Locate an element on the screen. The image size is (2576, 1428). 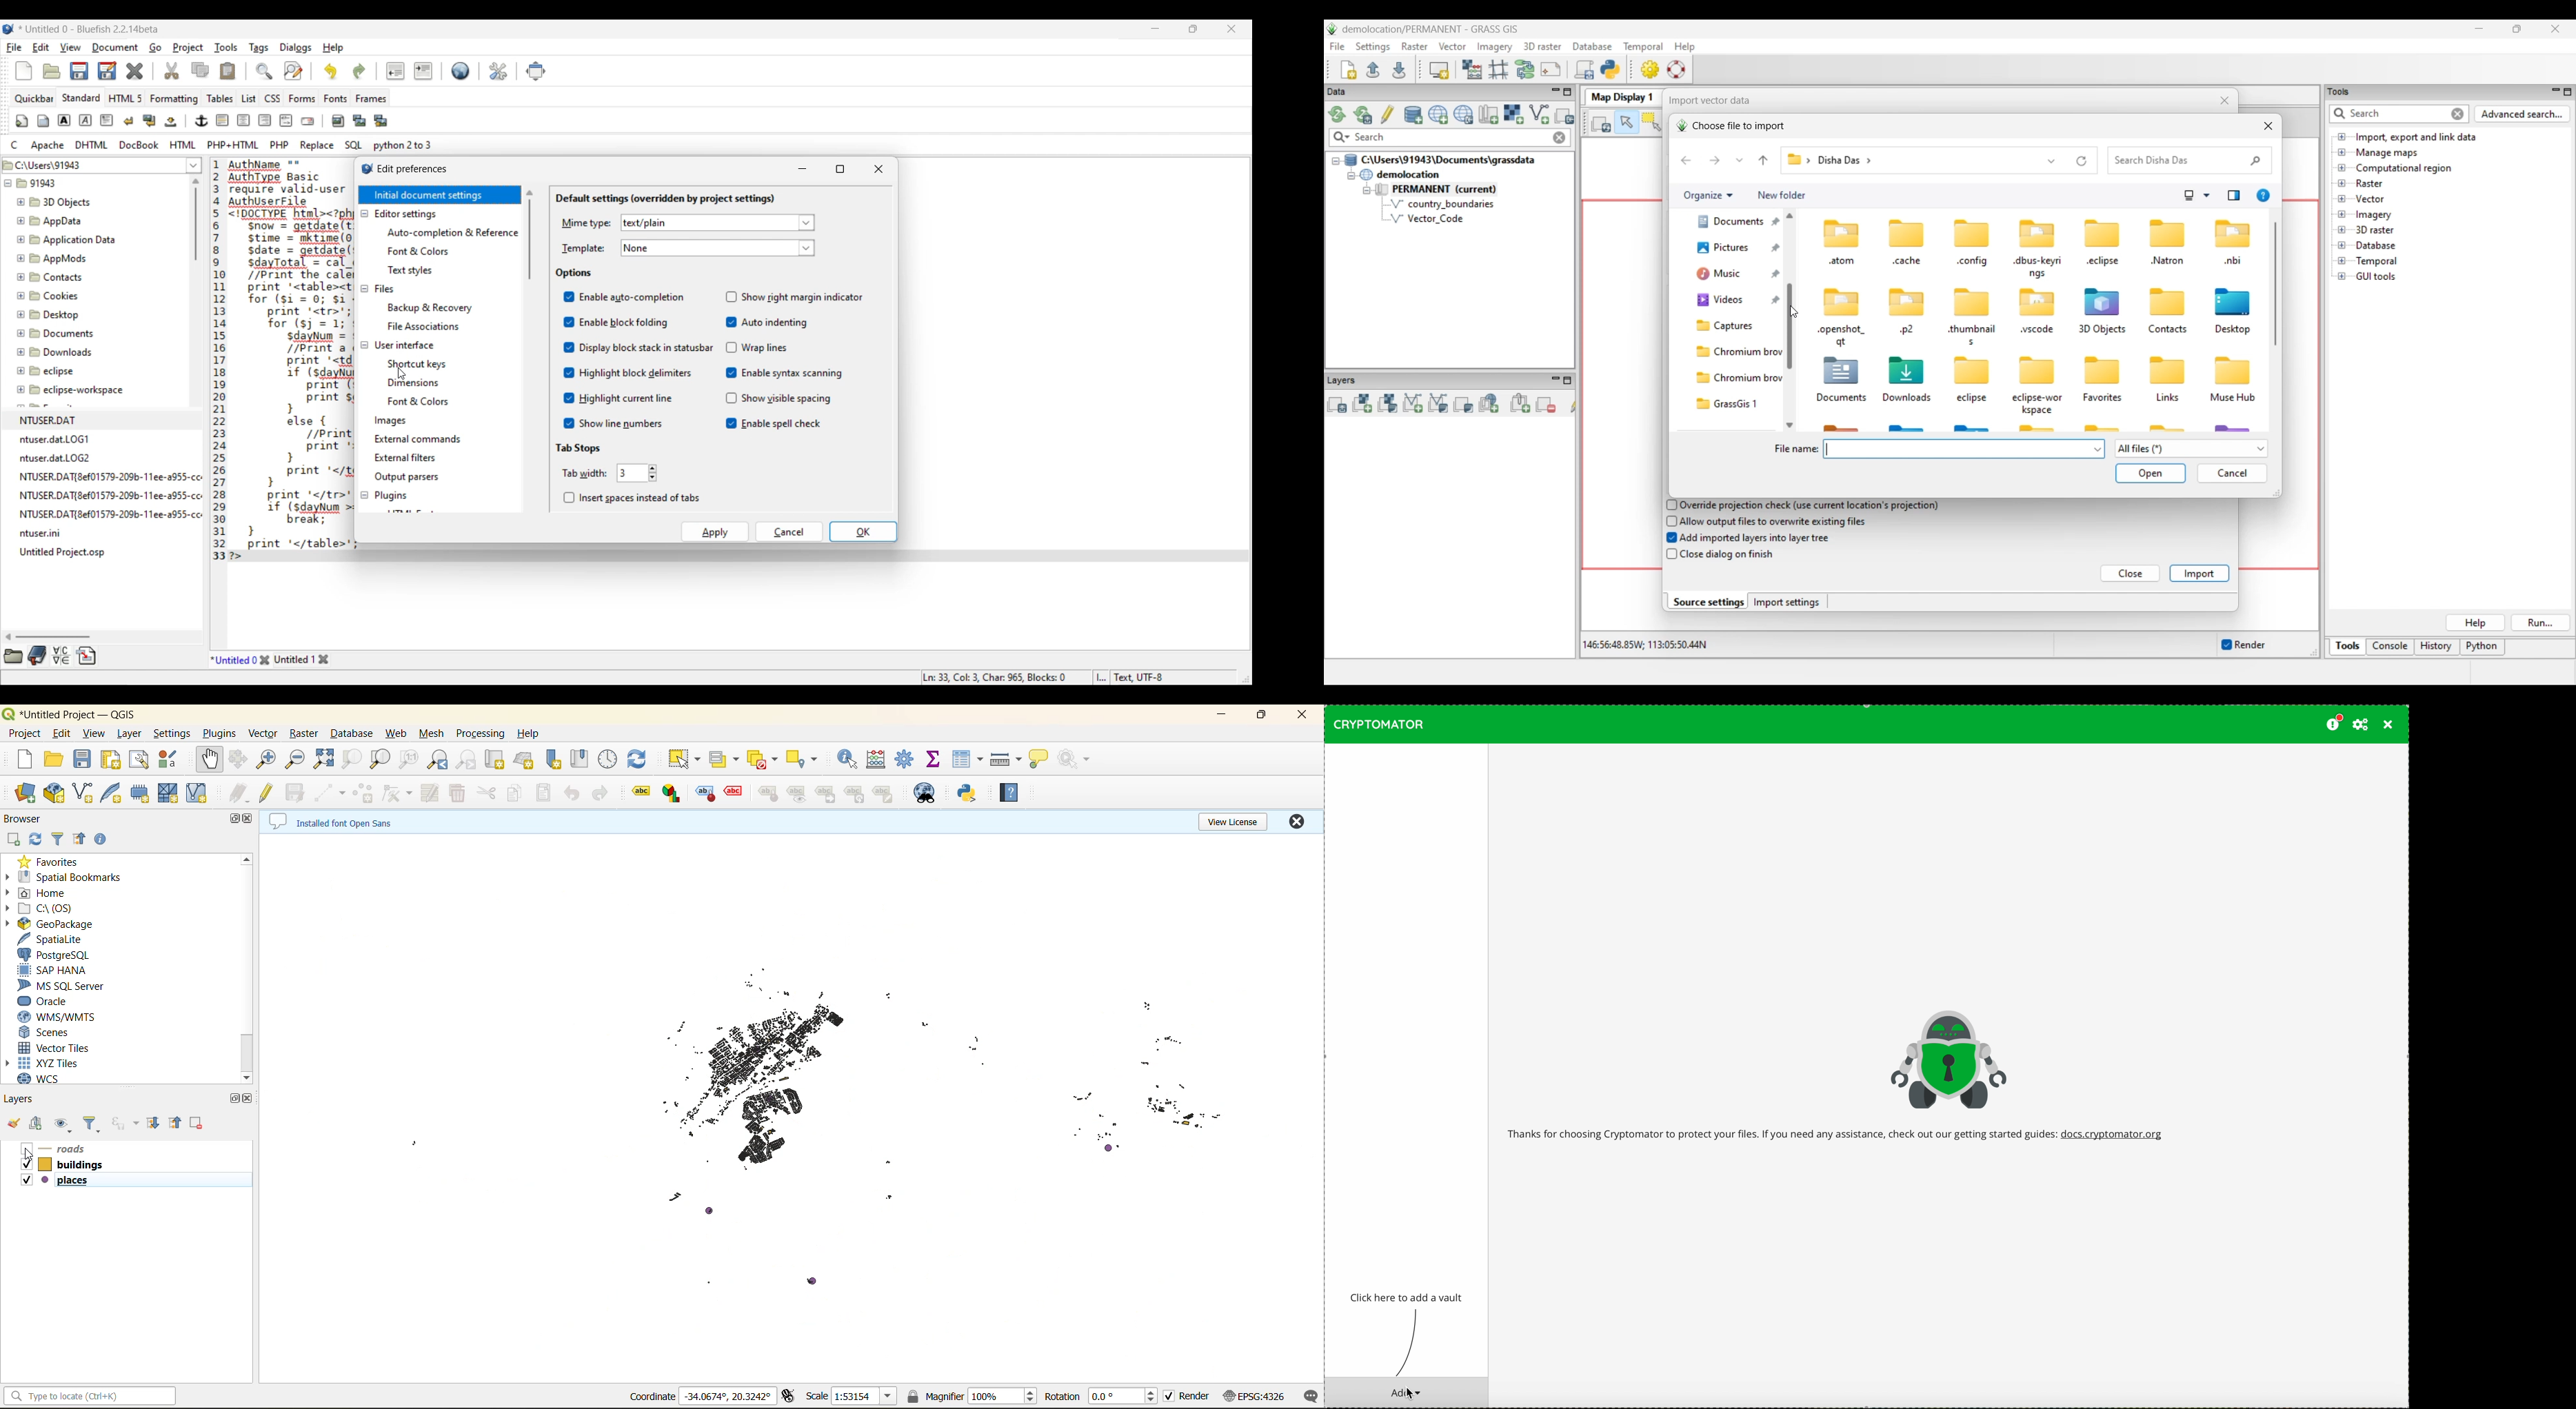
Indicates Tab width is located at coordinates (585, 474).